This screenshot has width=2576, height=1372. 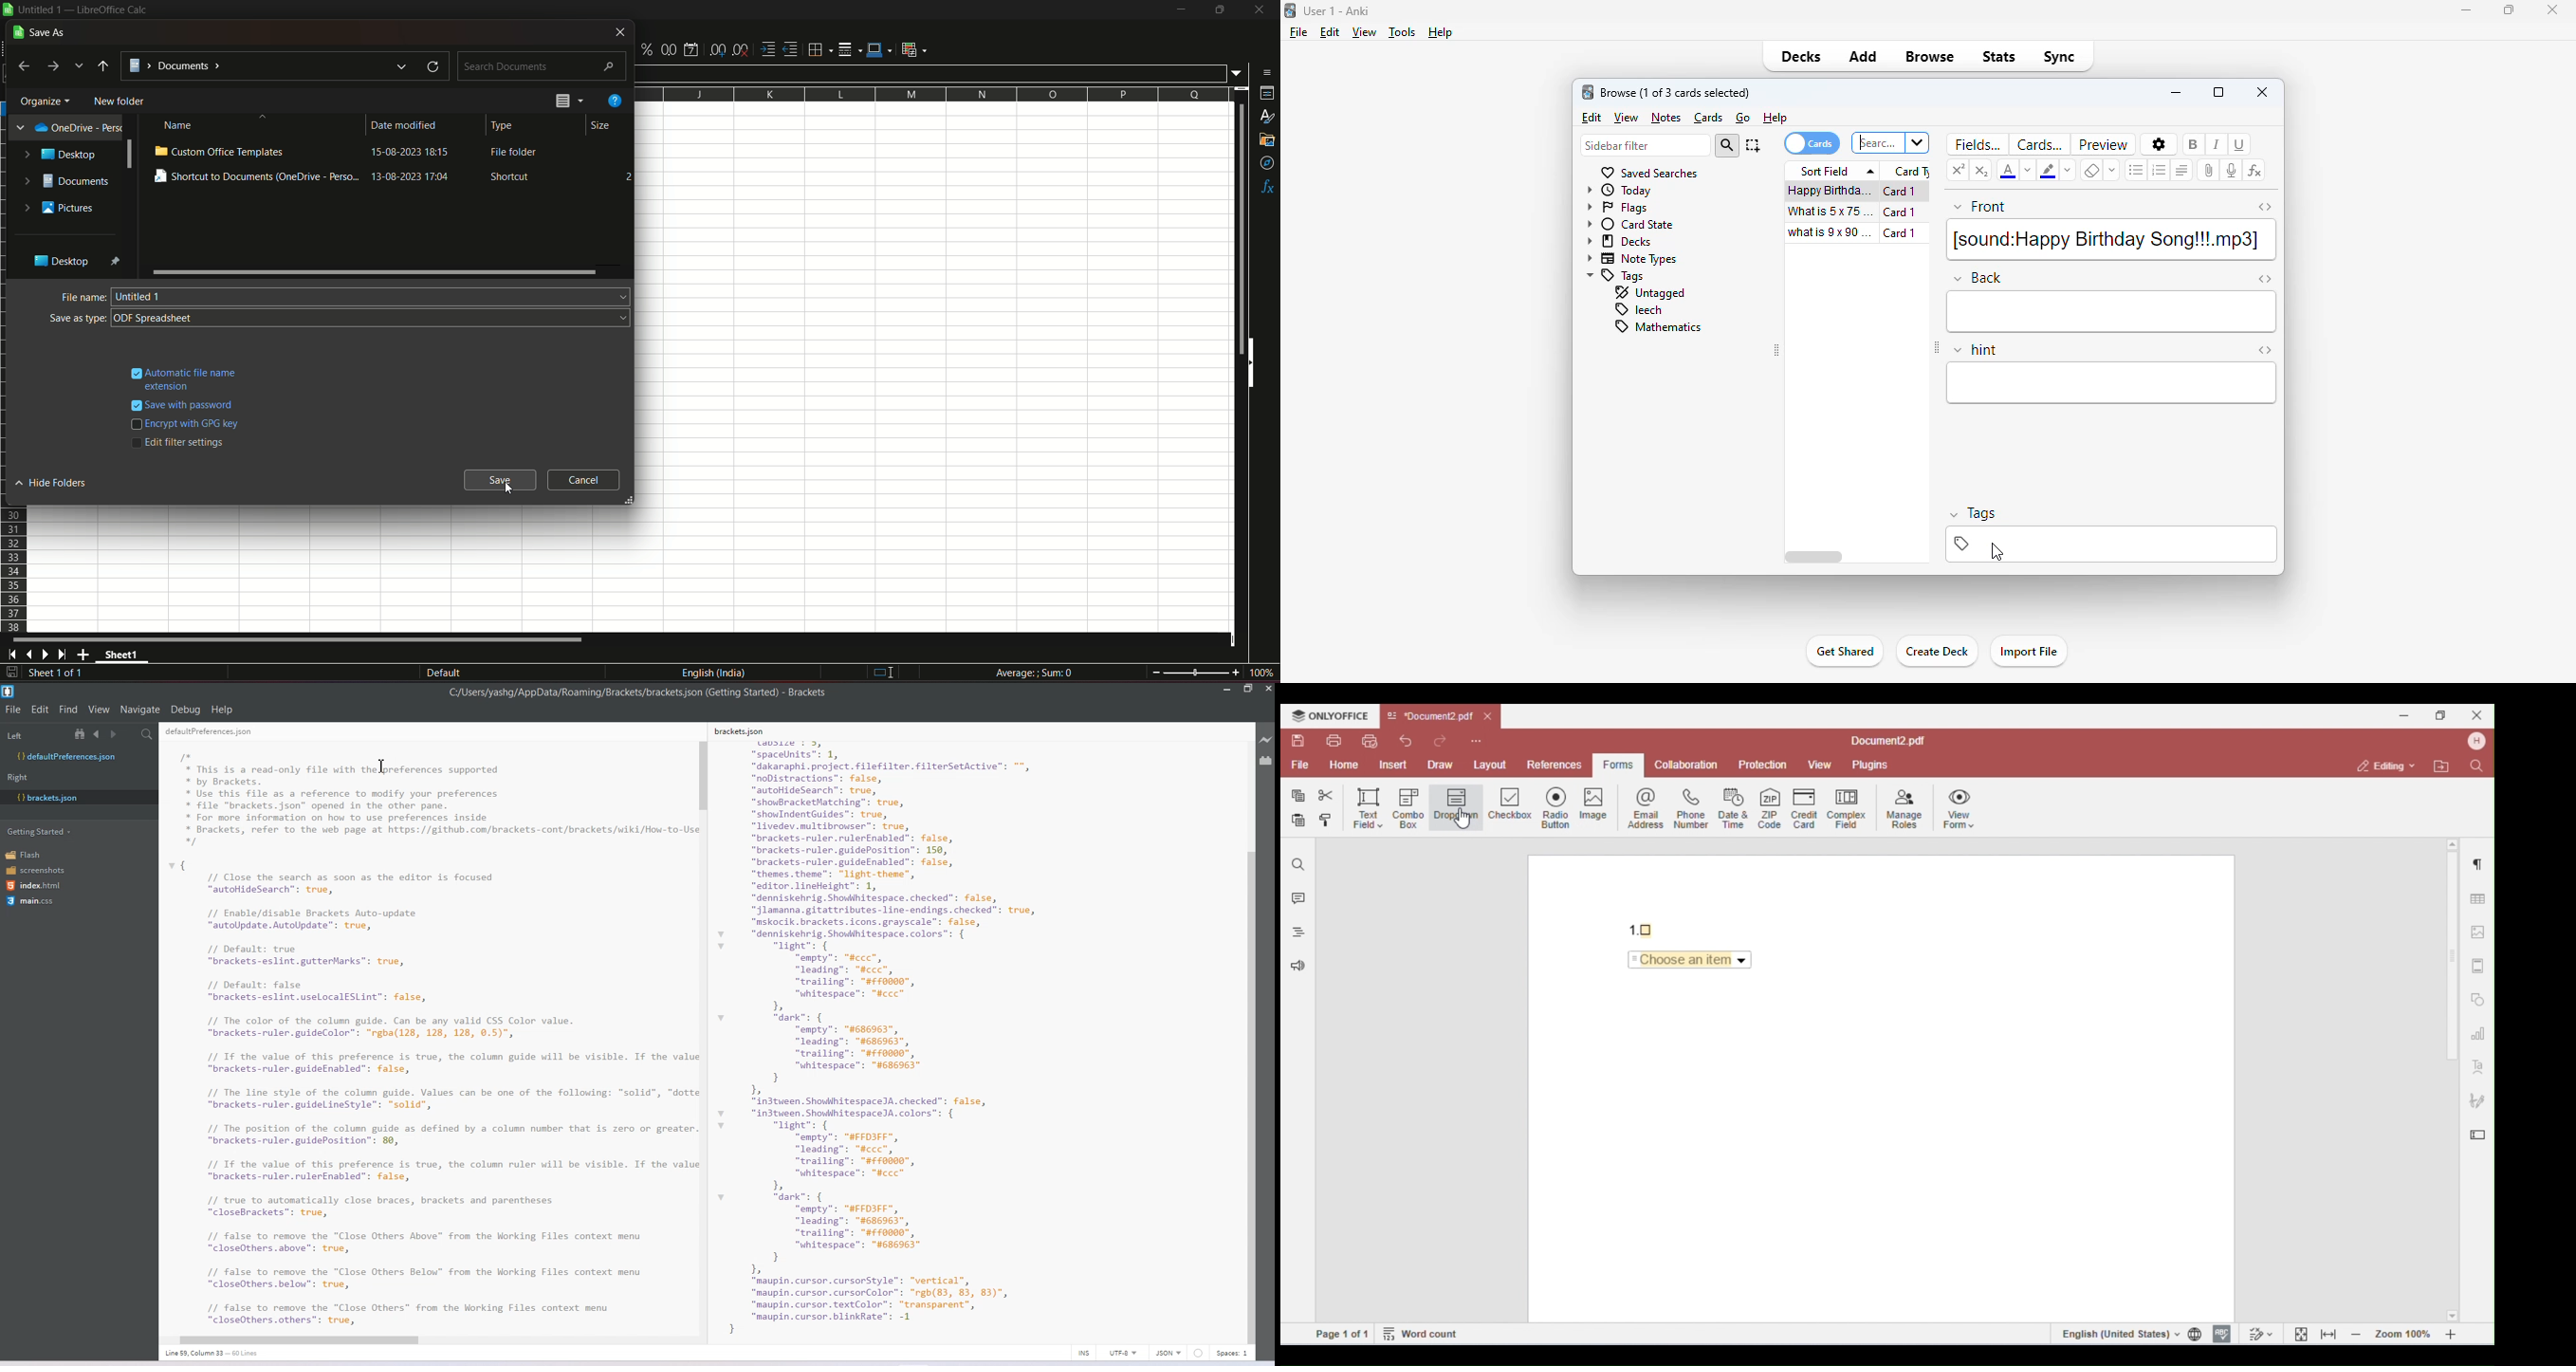 I want to click on pictures, so click(x=59, y=209).